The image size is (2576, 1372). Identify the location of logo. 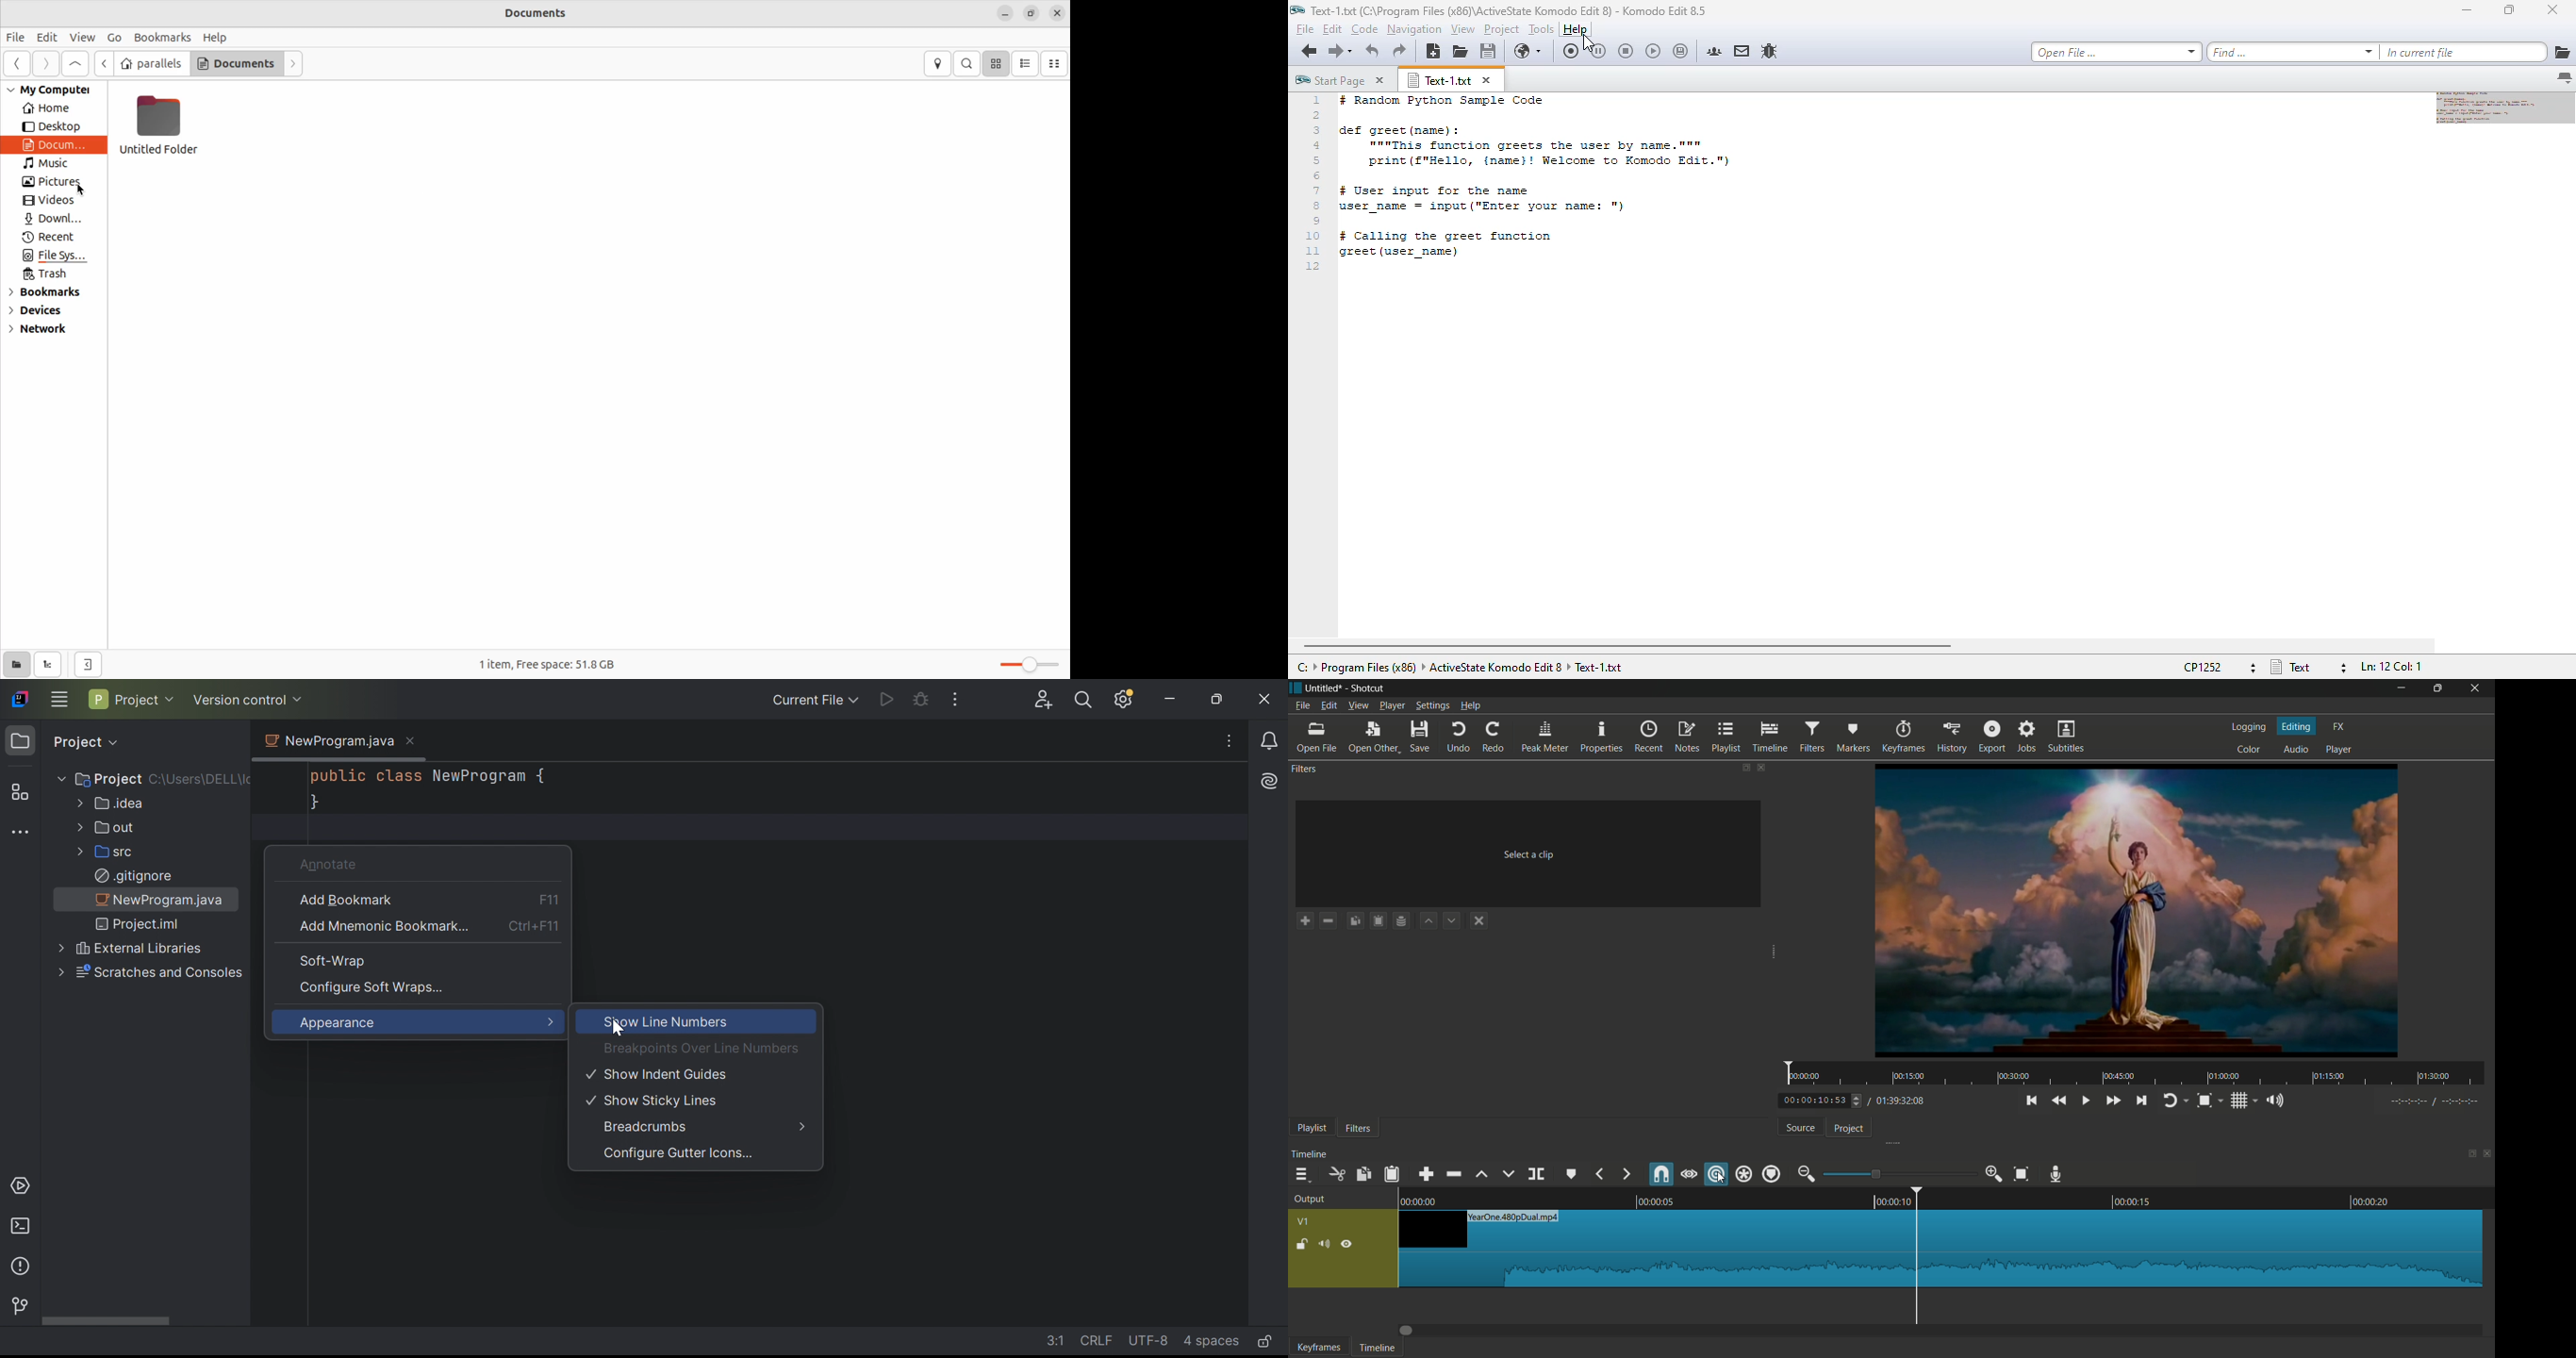
(1297, 9).